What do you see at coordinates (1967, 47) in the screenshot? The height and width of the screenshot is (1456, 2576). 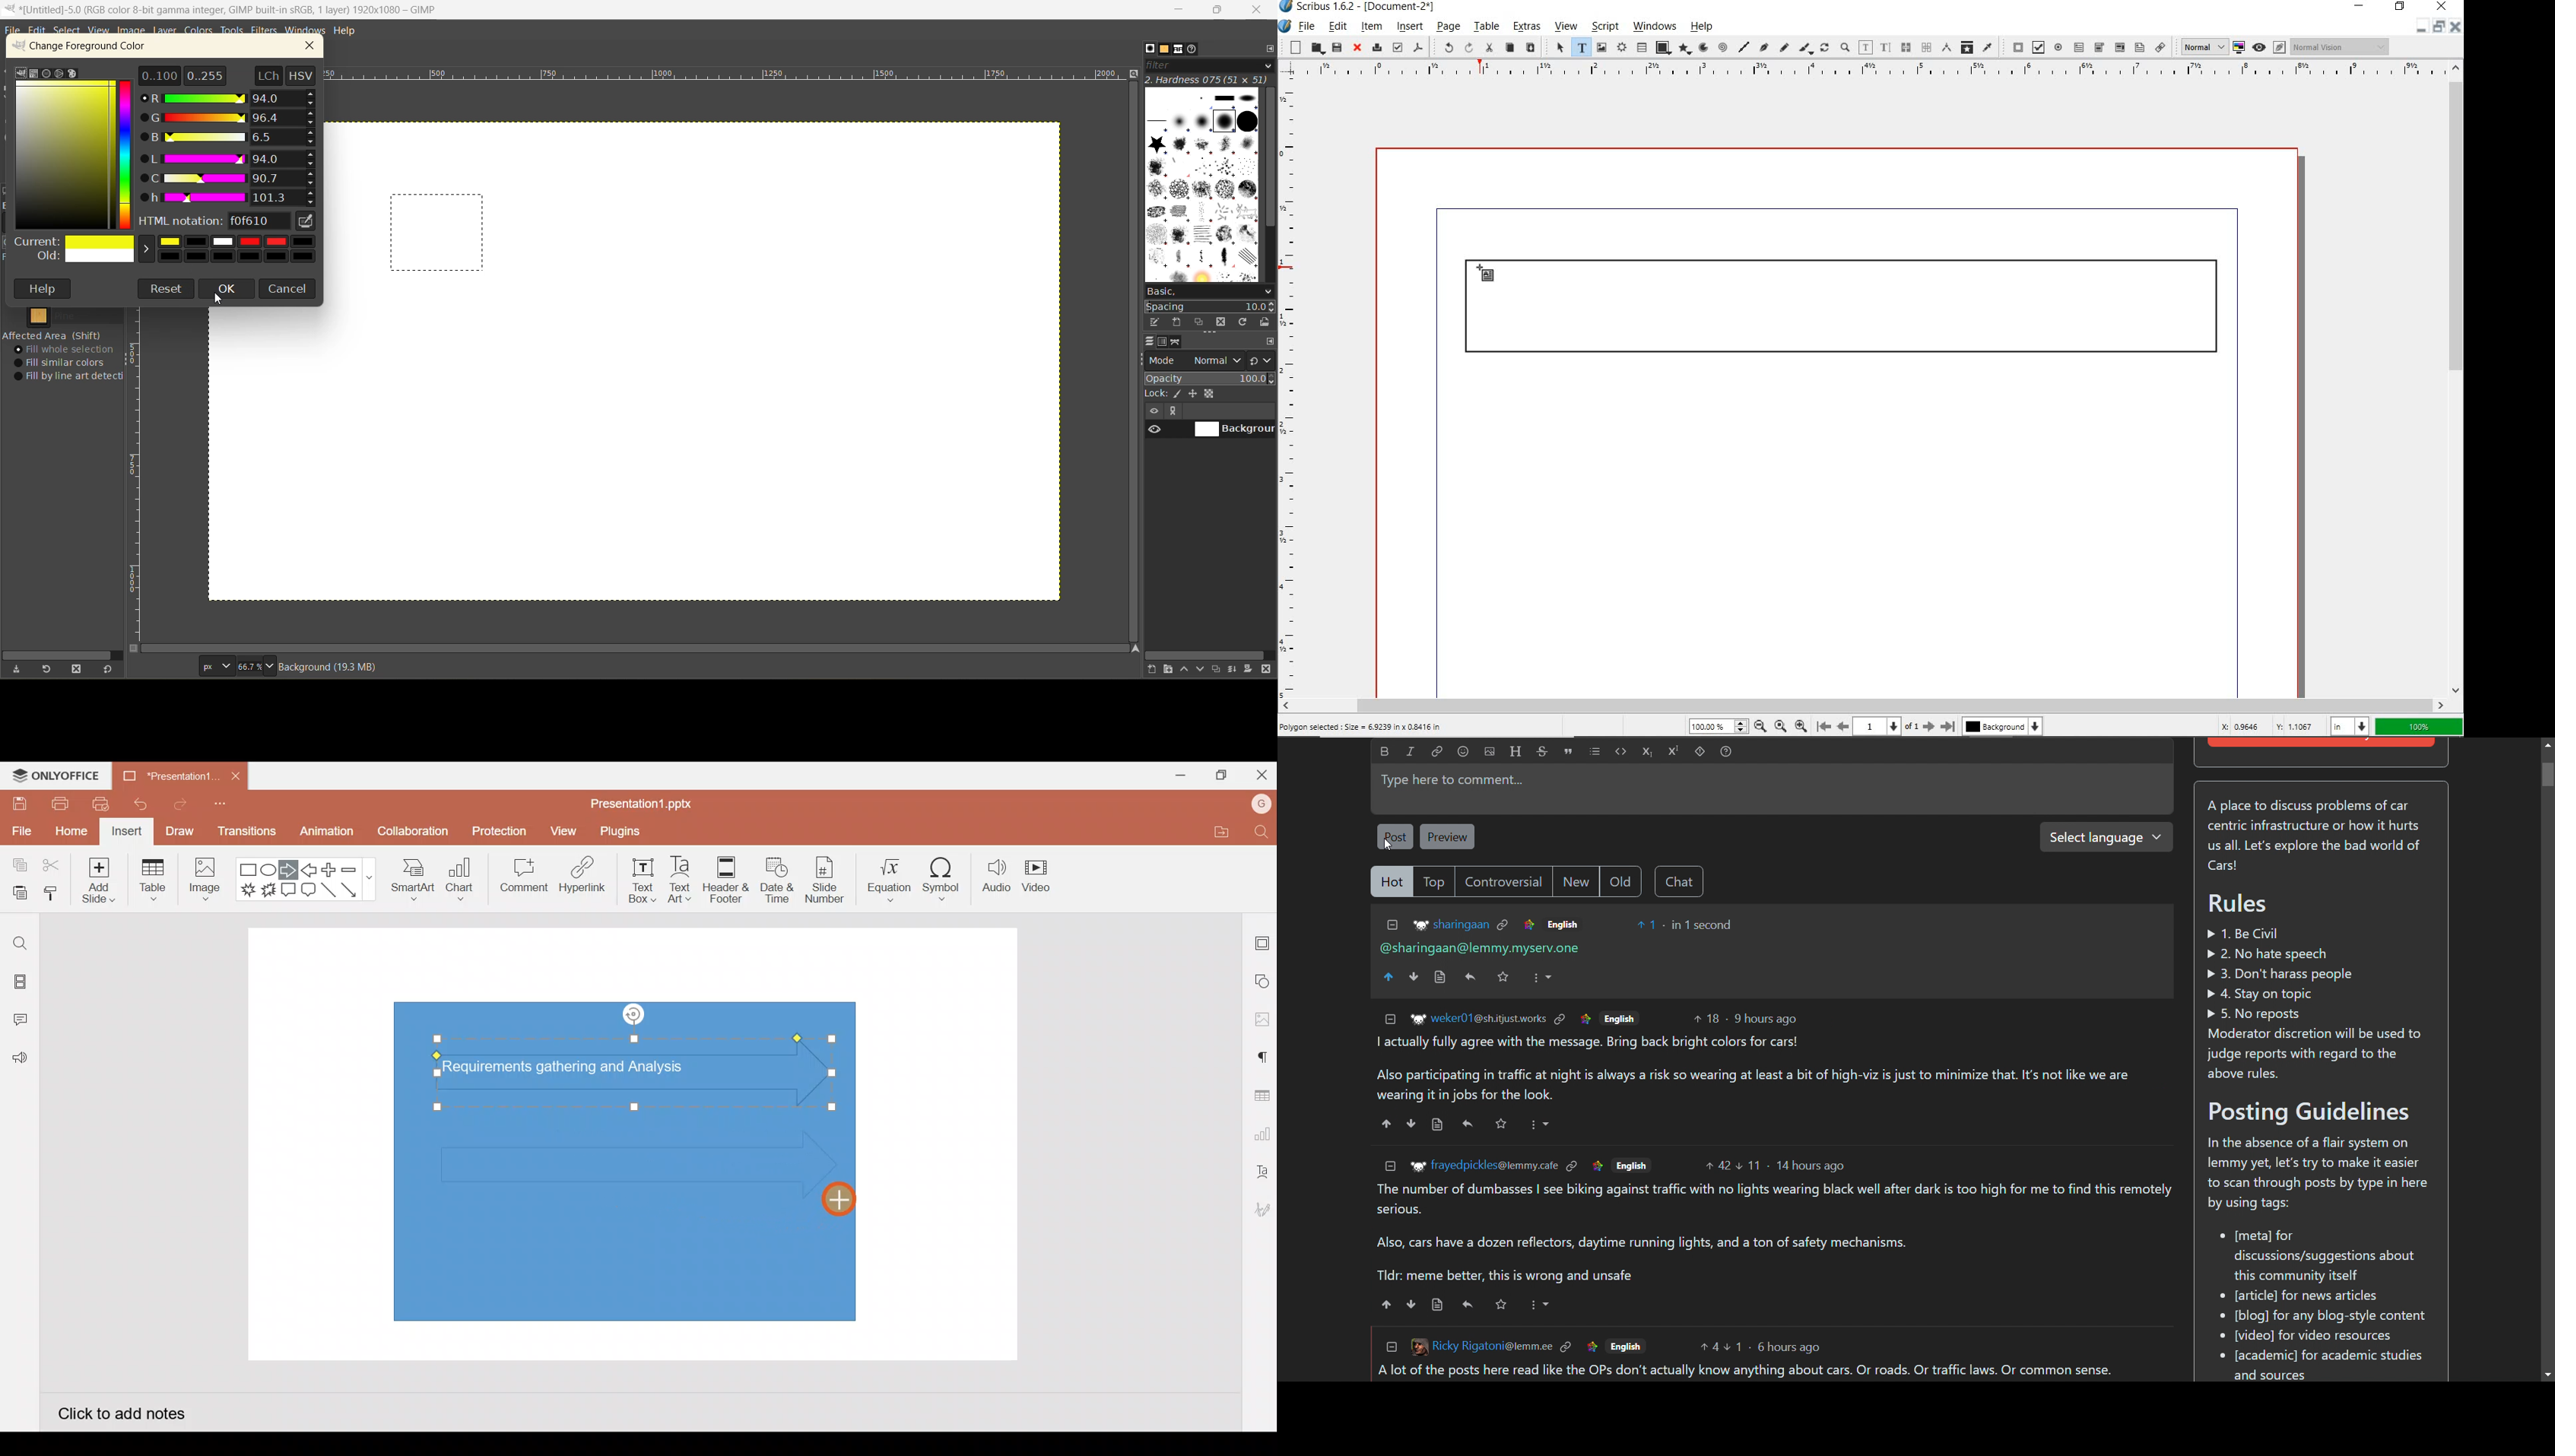 I see `copy item properties` at bounding box center [1967, 47].